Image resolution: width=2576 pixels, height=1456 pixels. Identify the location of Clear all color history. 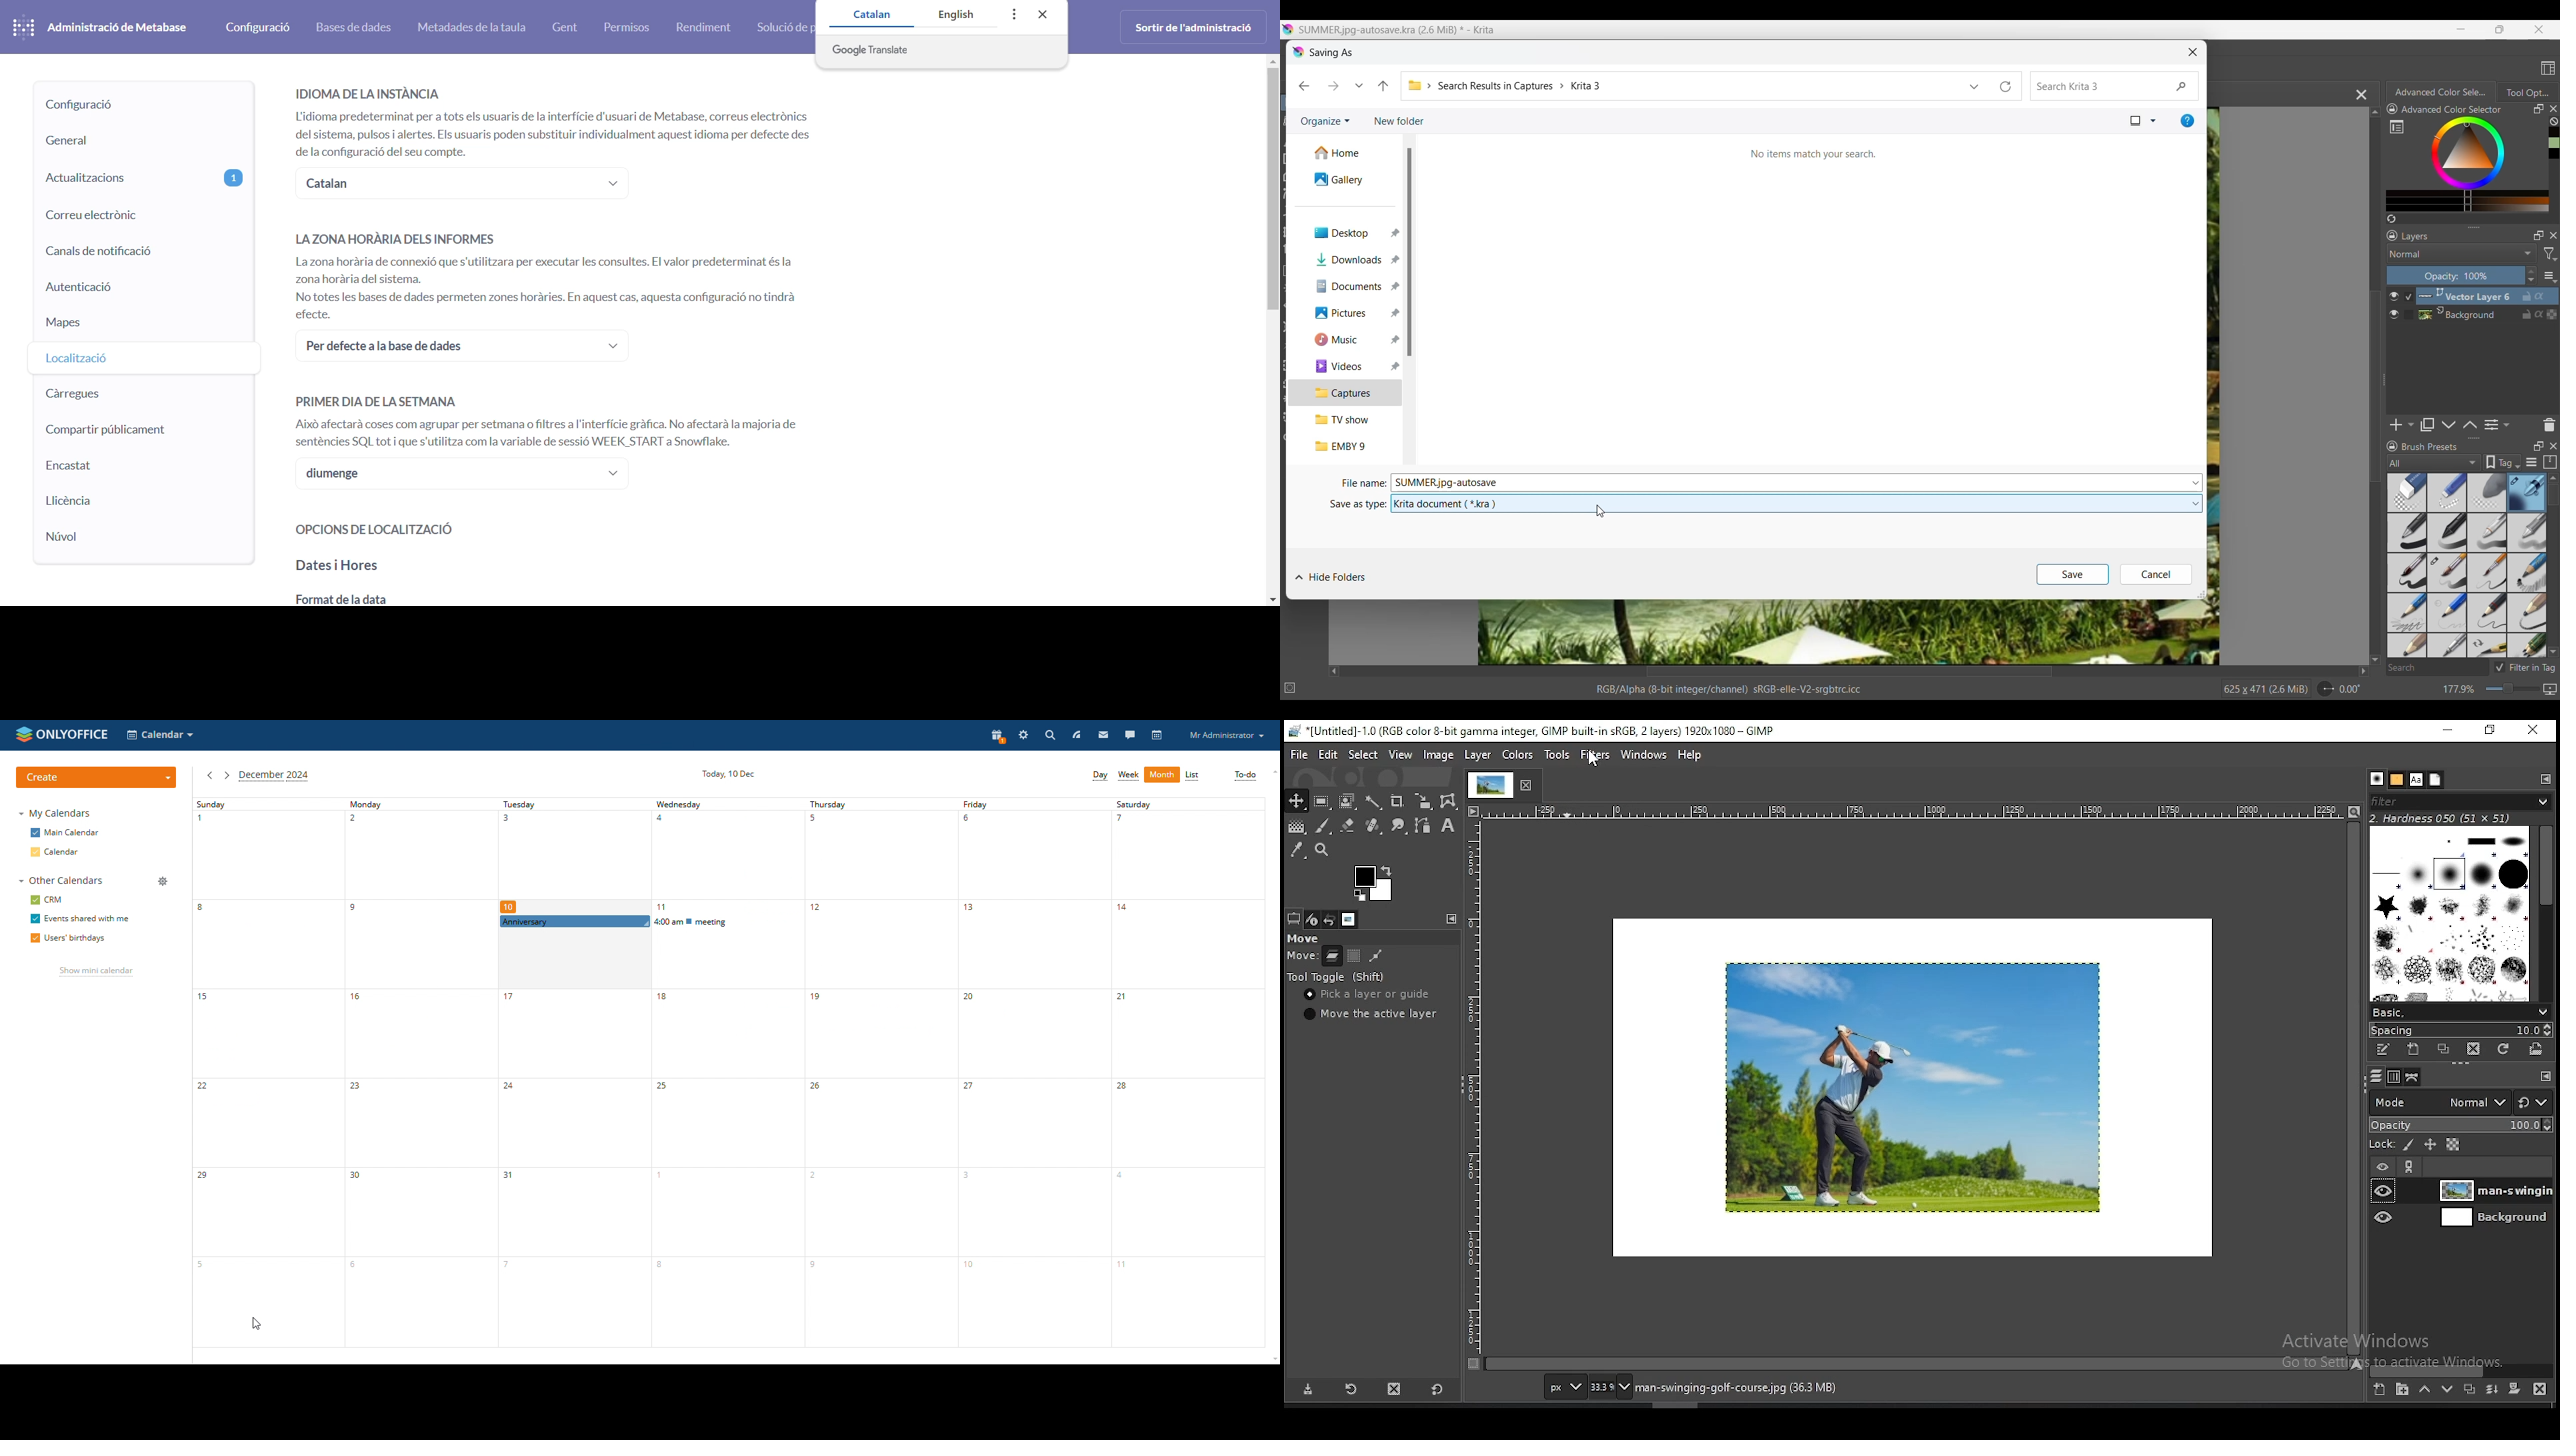
(2553, 121).